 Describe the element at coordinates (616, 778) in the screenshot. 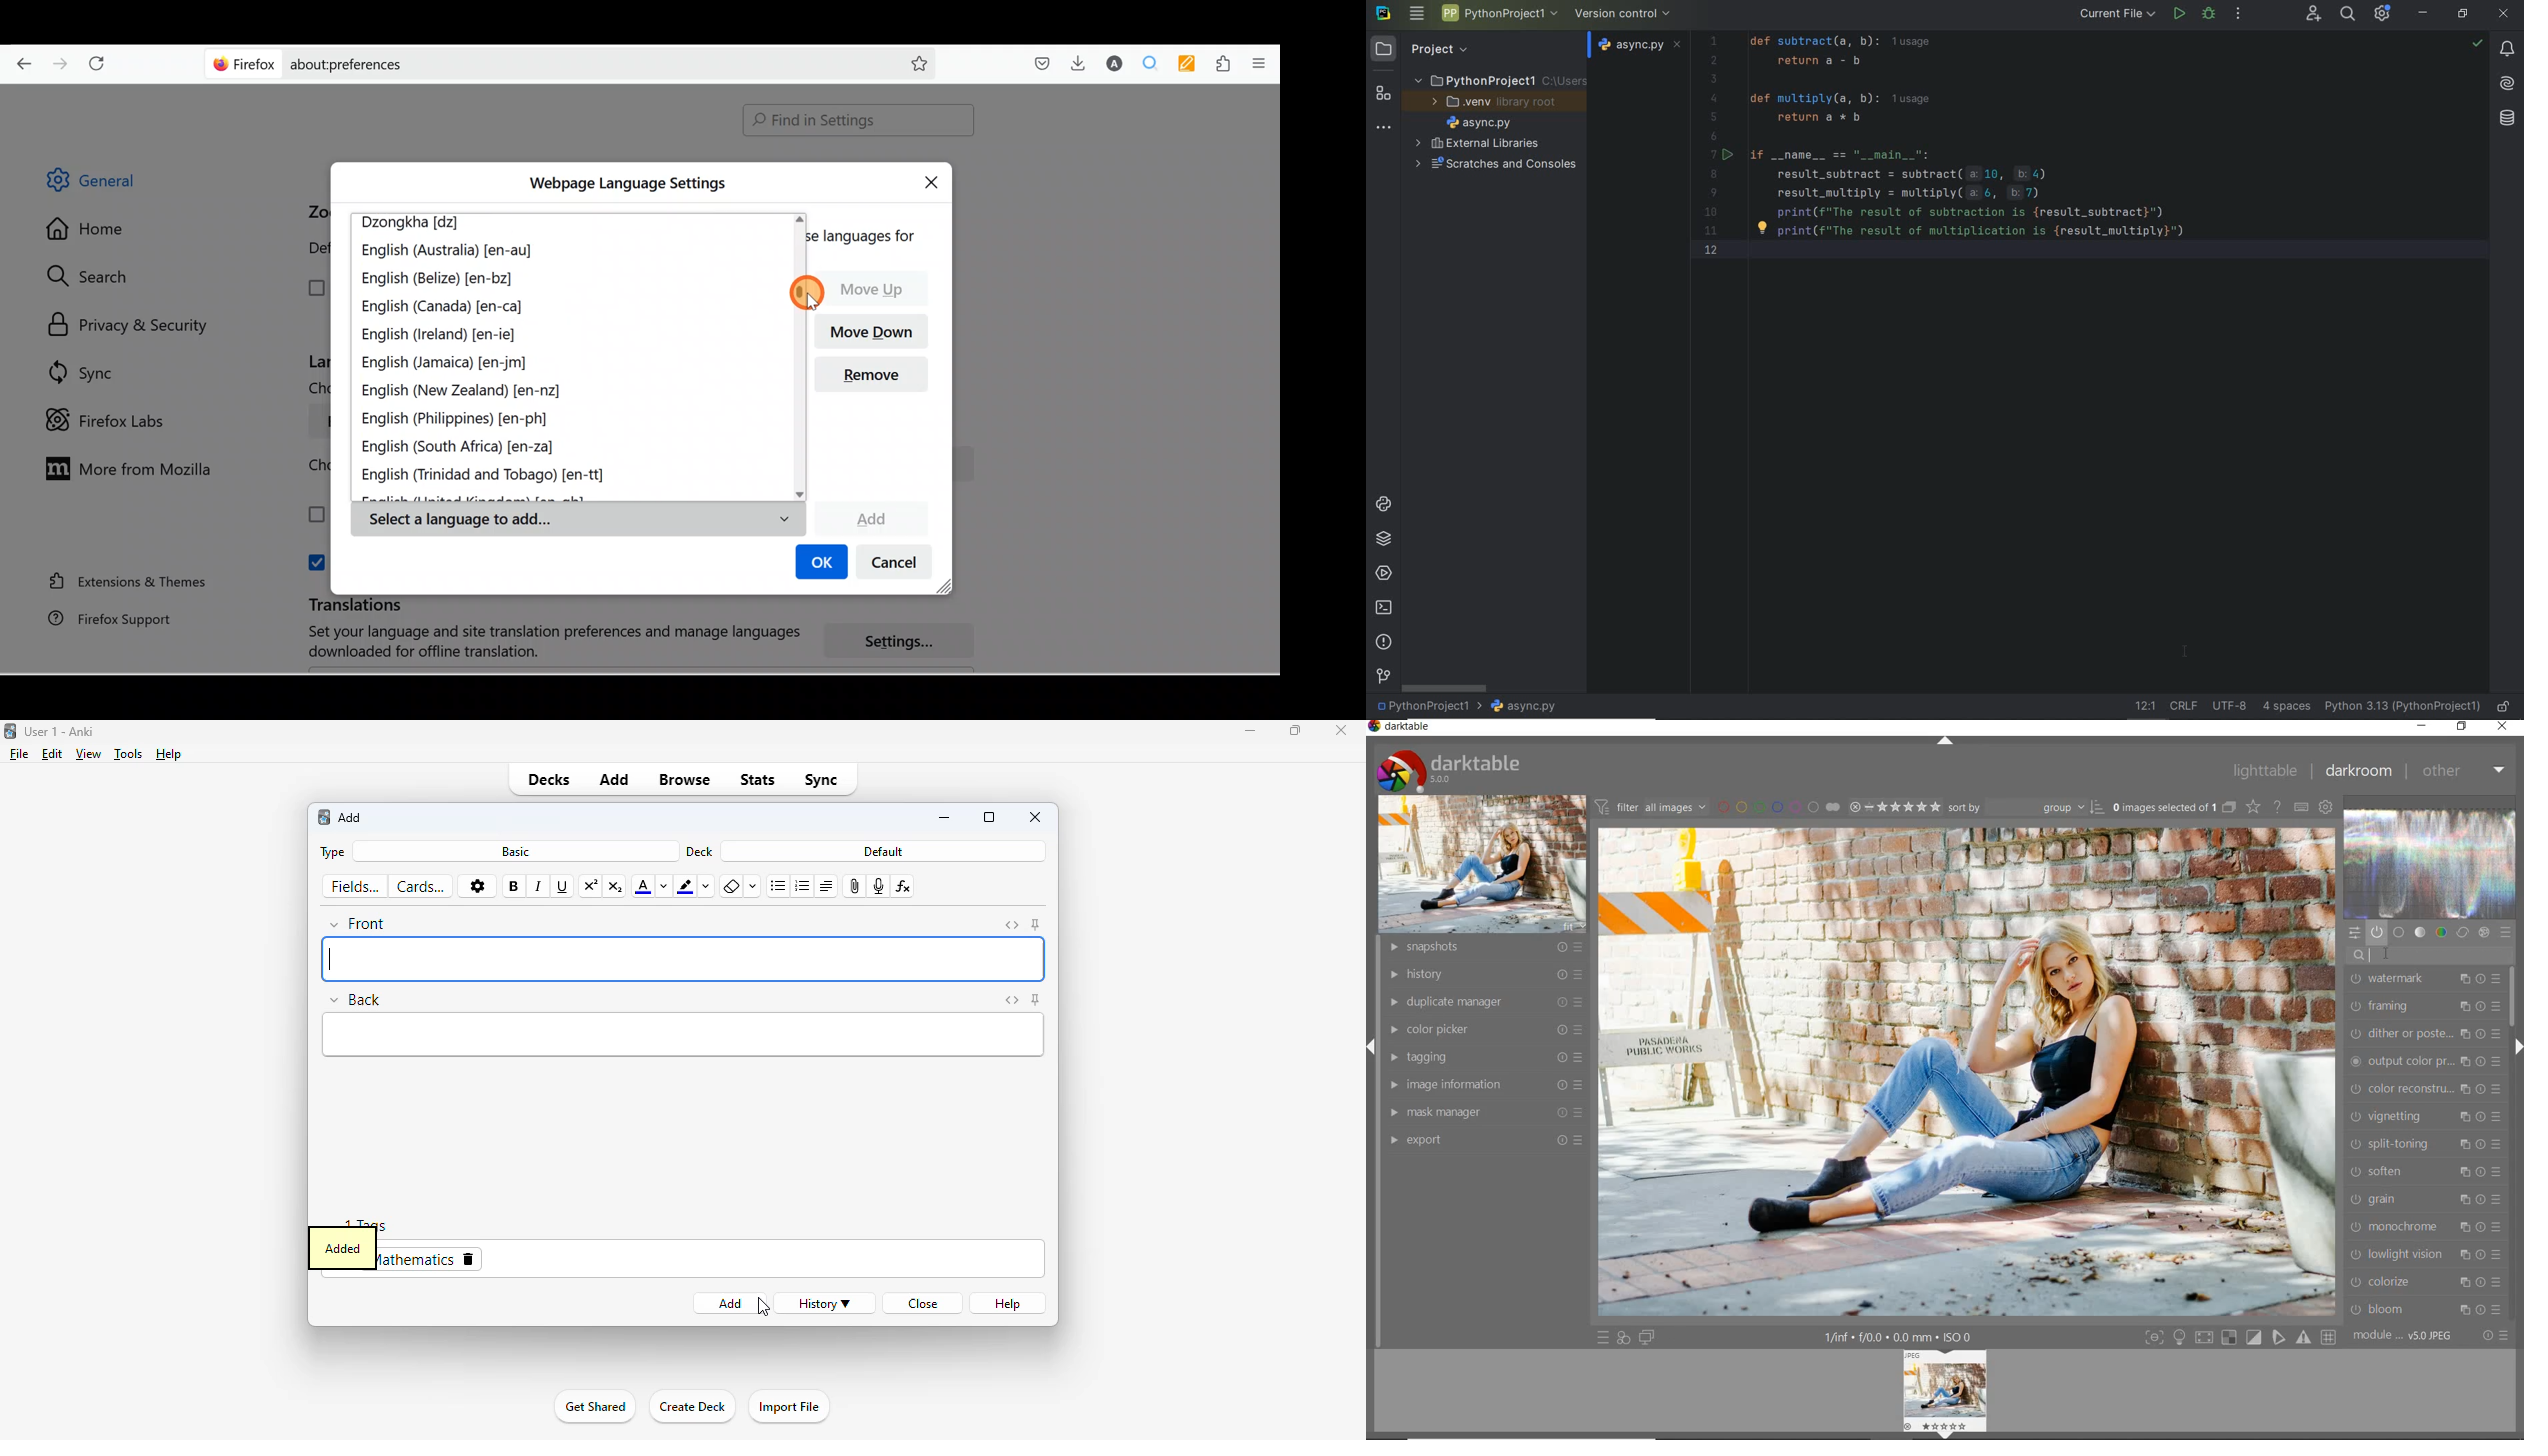

I see `add` at that location.